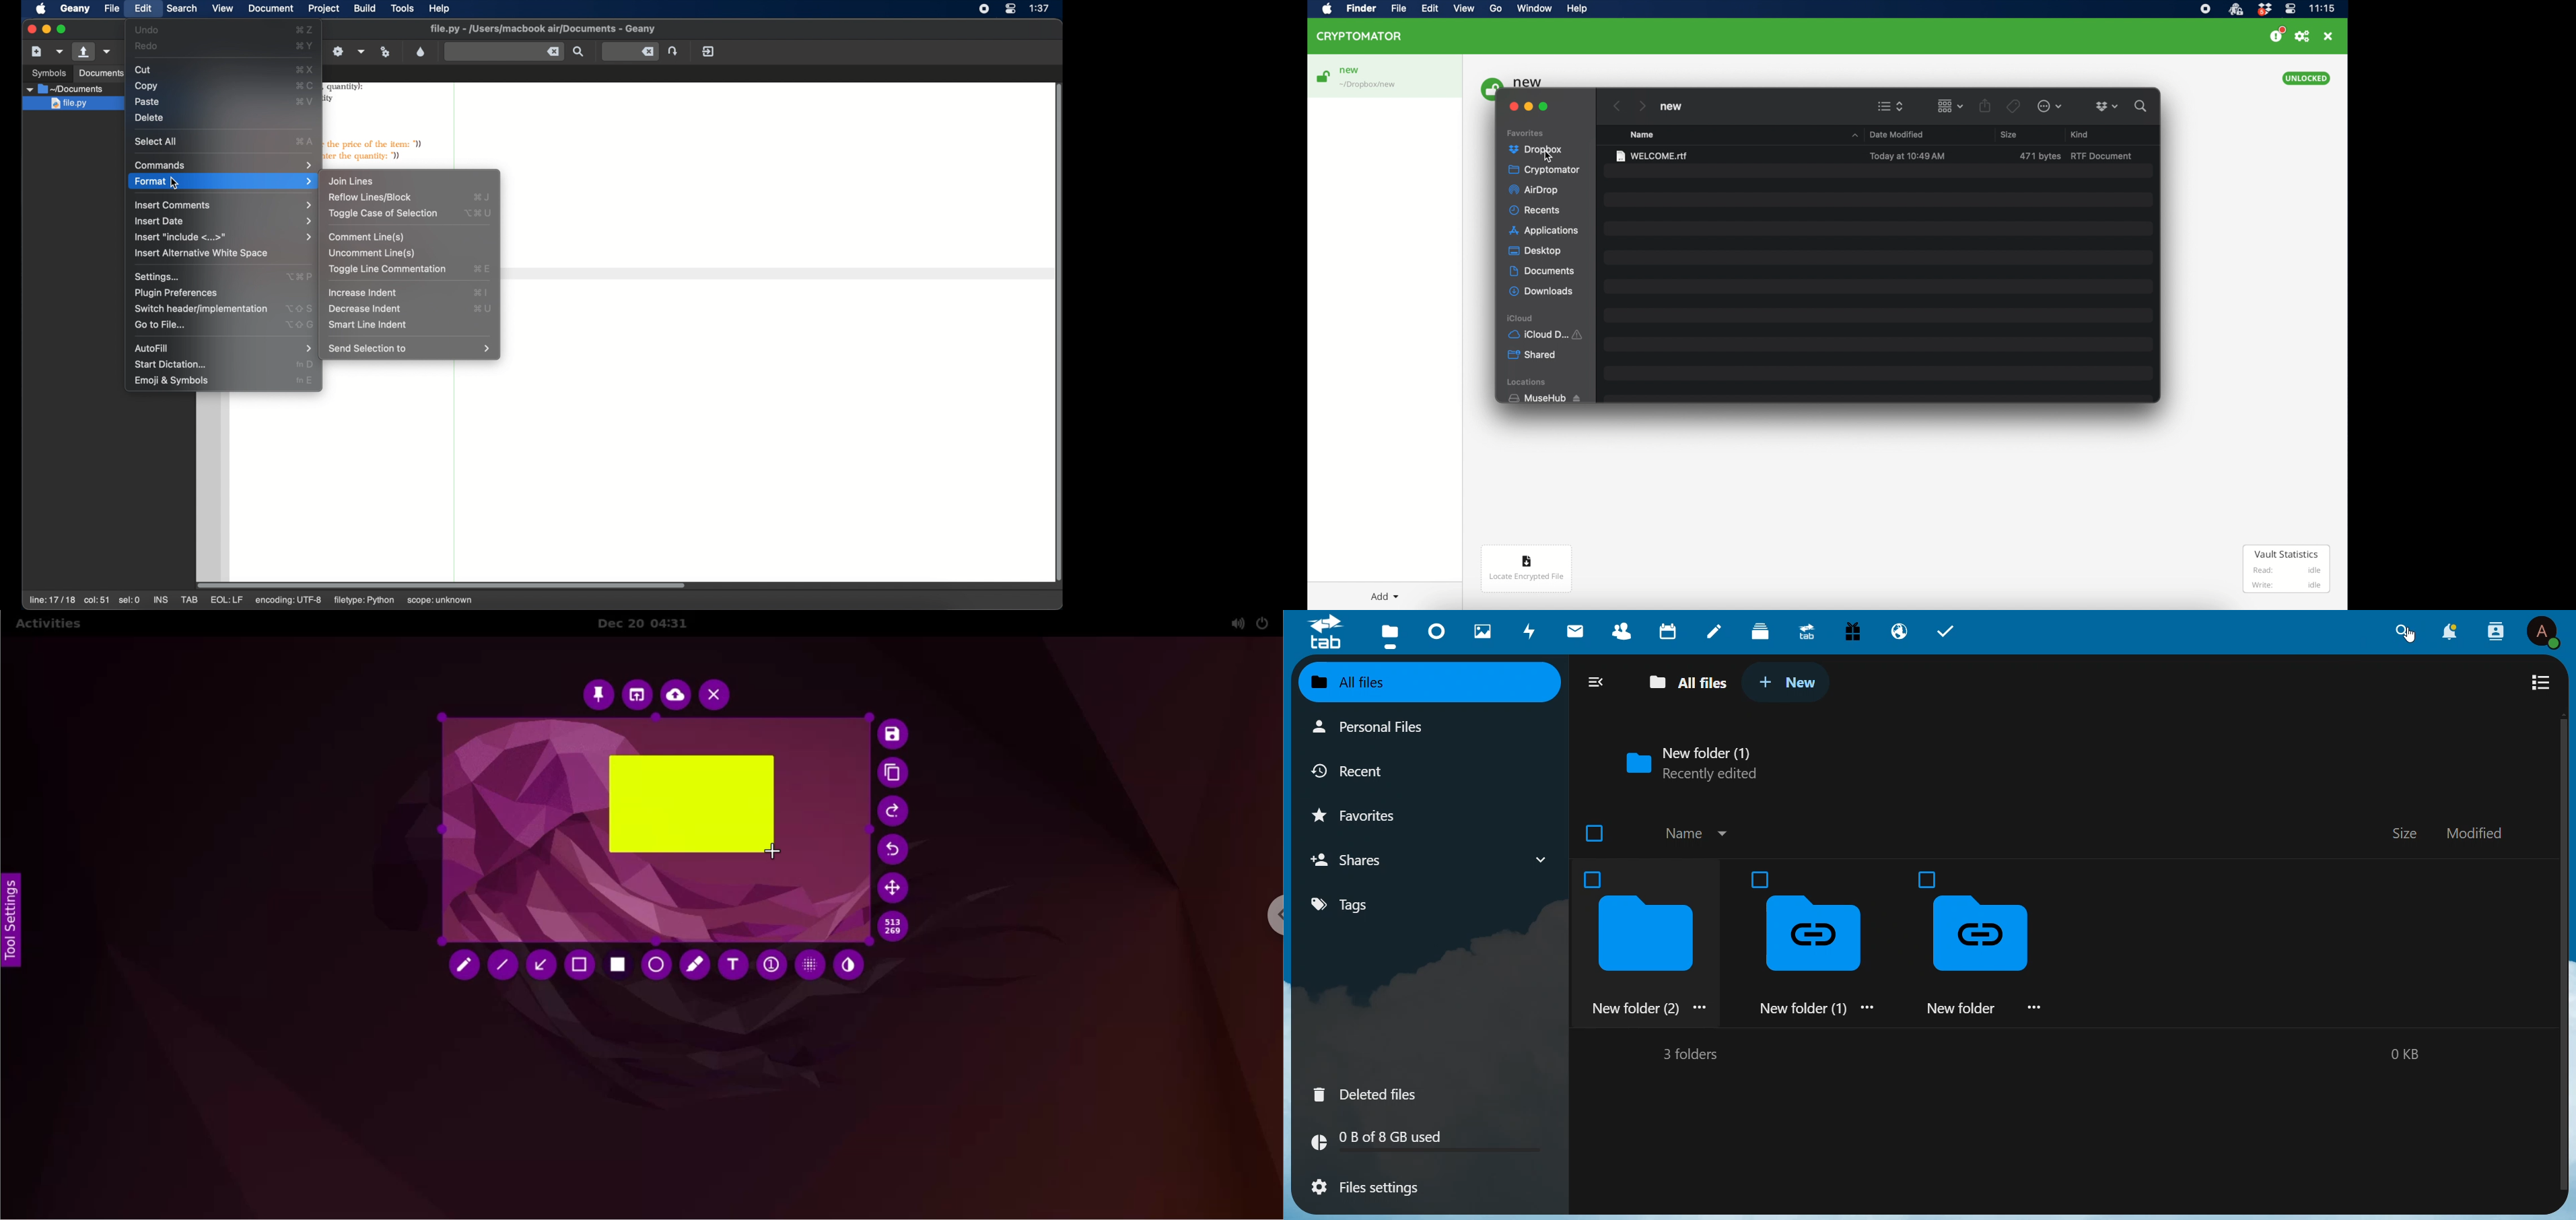 This screenshot has height=1232, width=2576. Describe the element at coordinates (1482, 632) in the screenshot. I see `images` at that location.